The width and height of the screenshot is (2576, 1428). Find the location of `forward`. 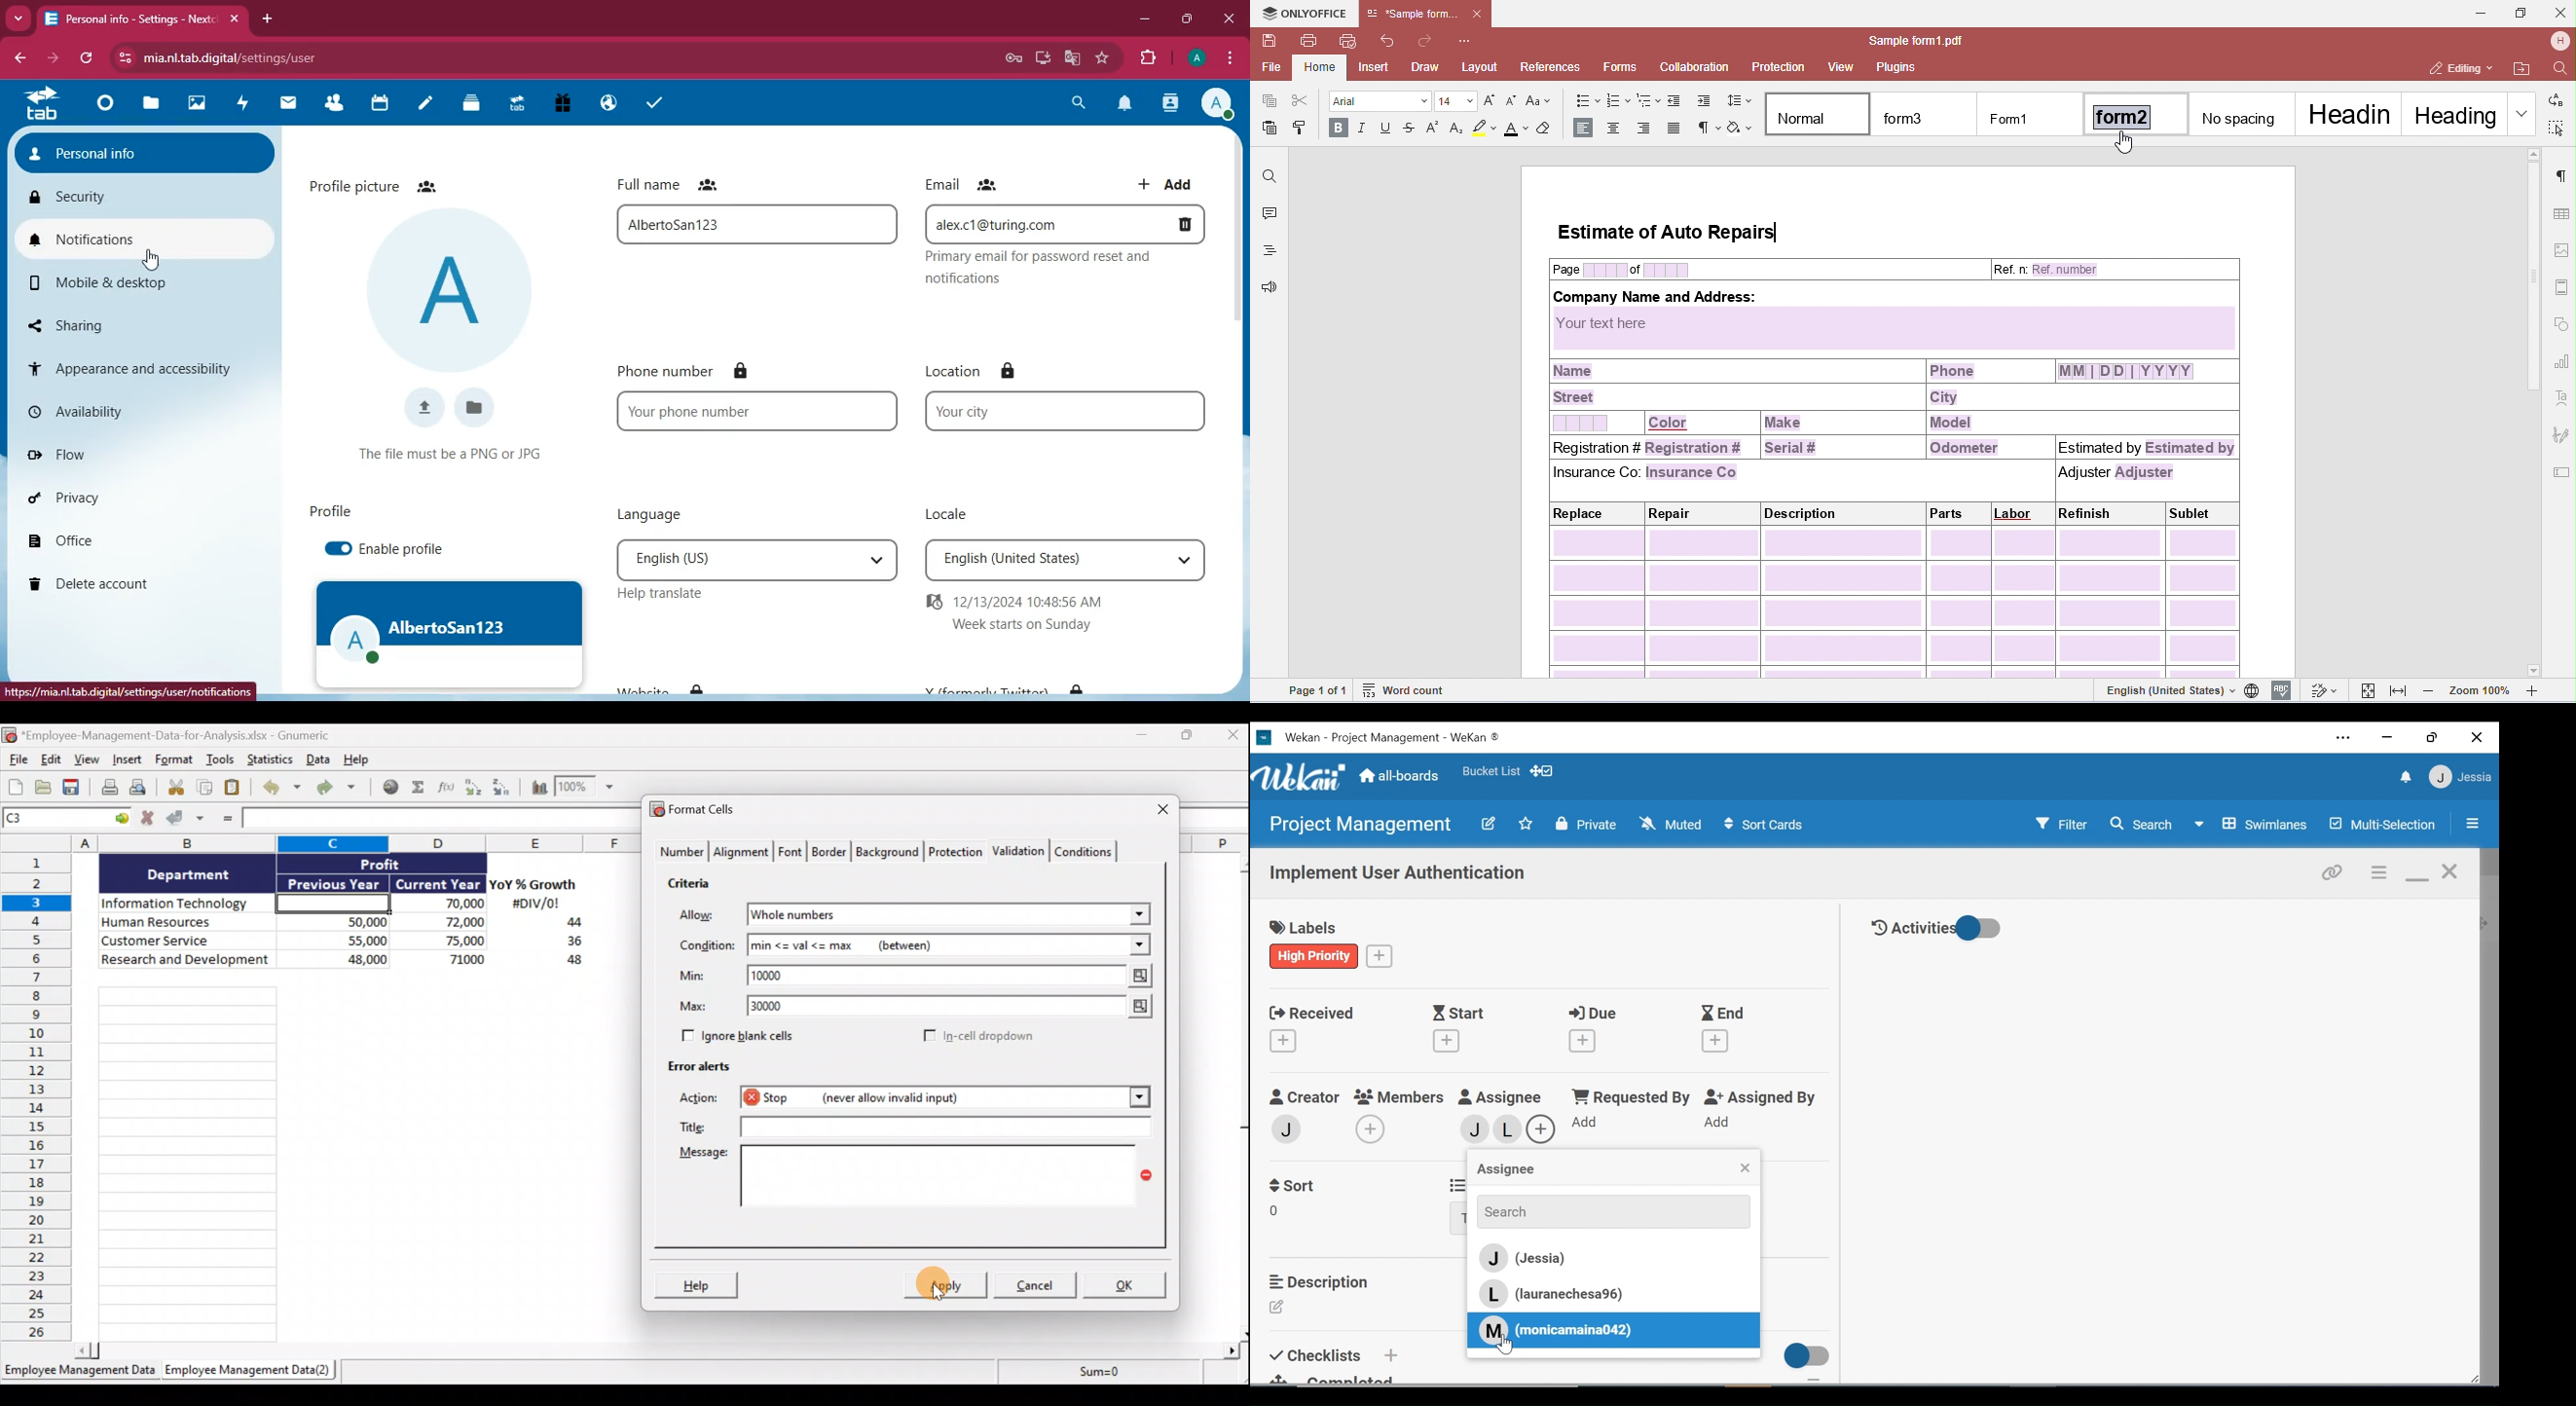

forward is located at coordinates (53, 57).